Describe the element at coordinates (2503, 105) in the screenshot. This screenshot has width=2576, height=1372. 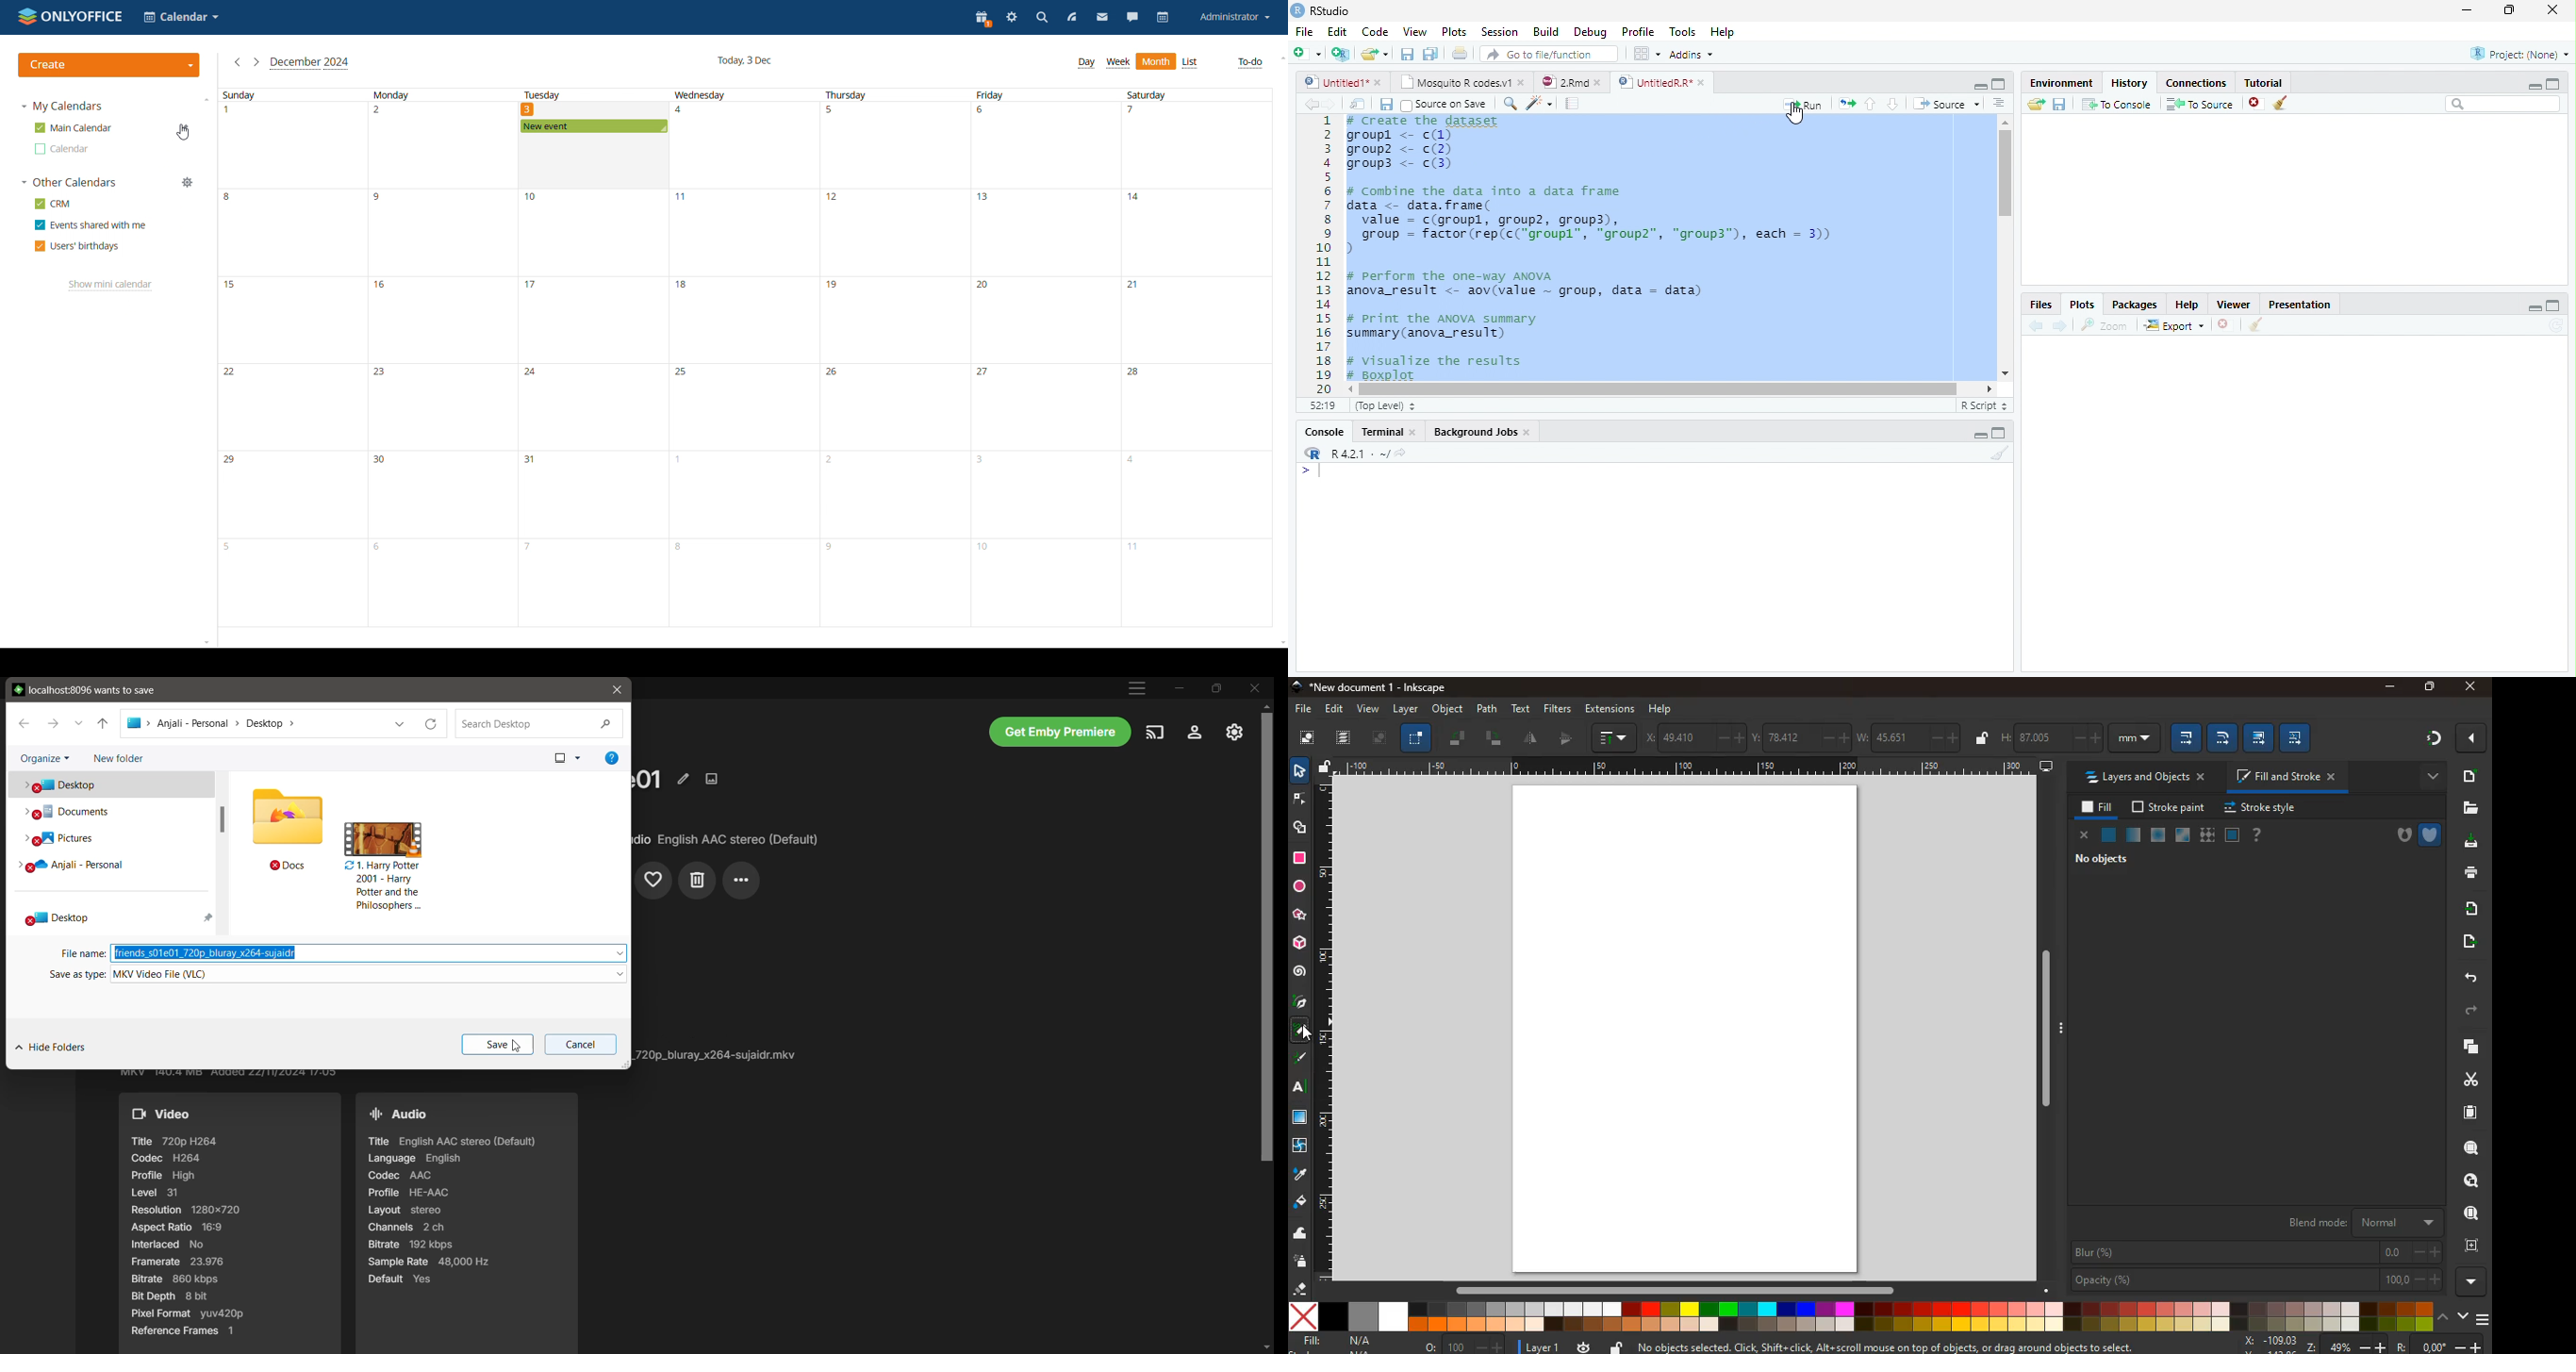
I see `Search` at that location.